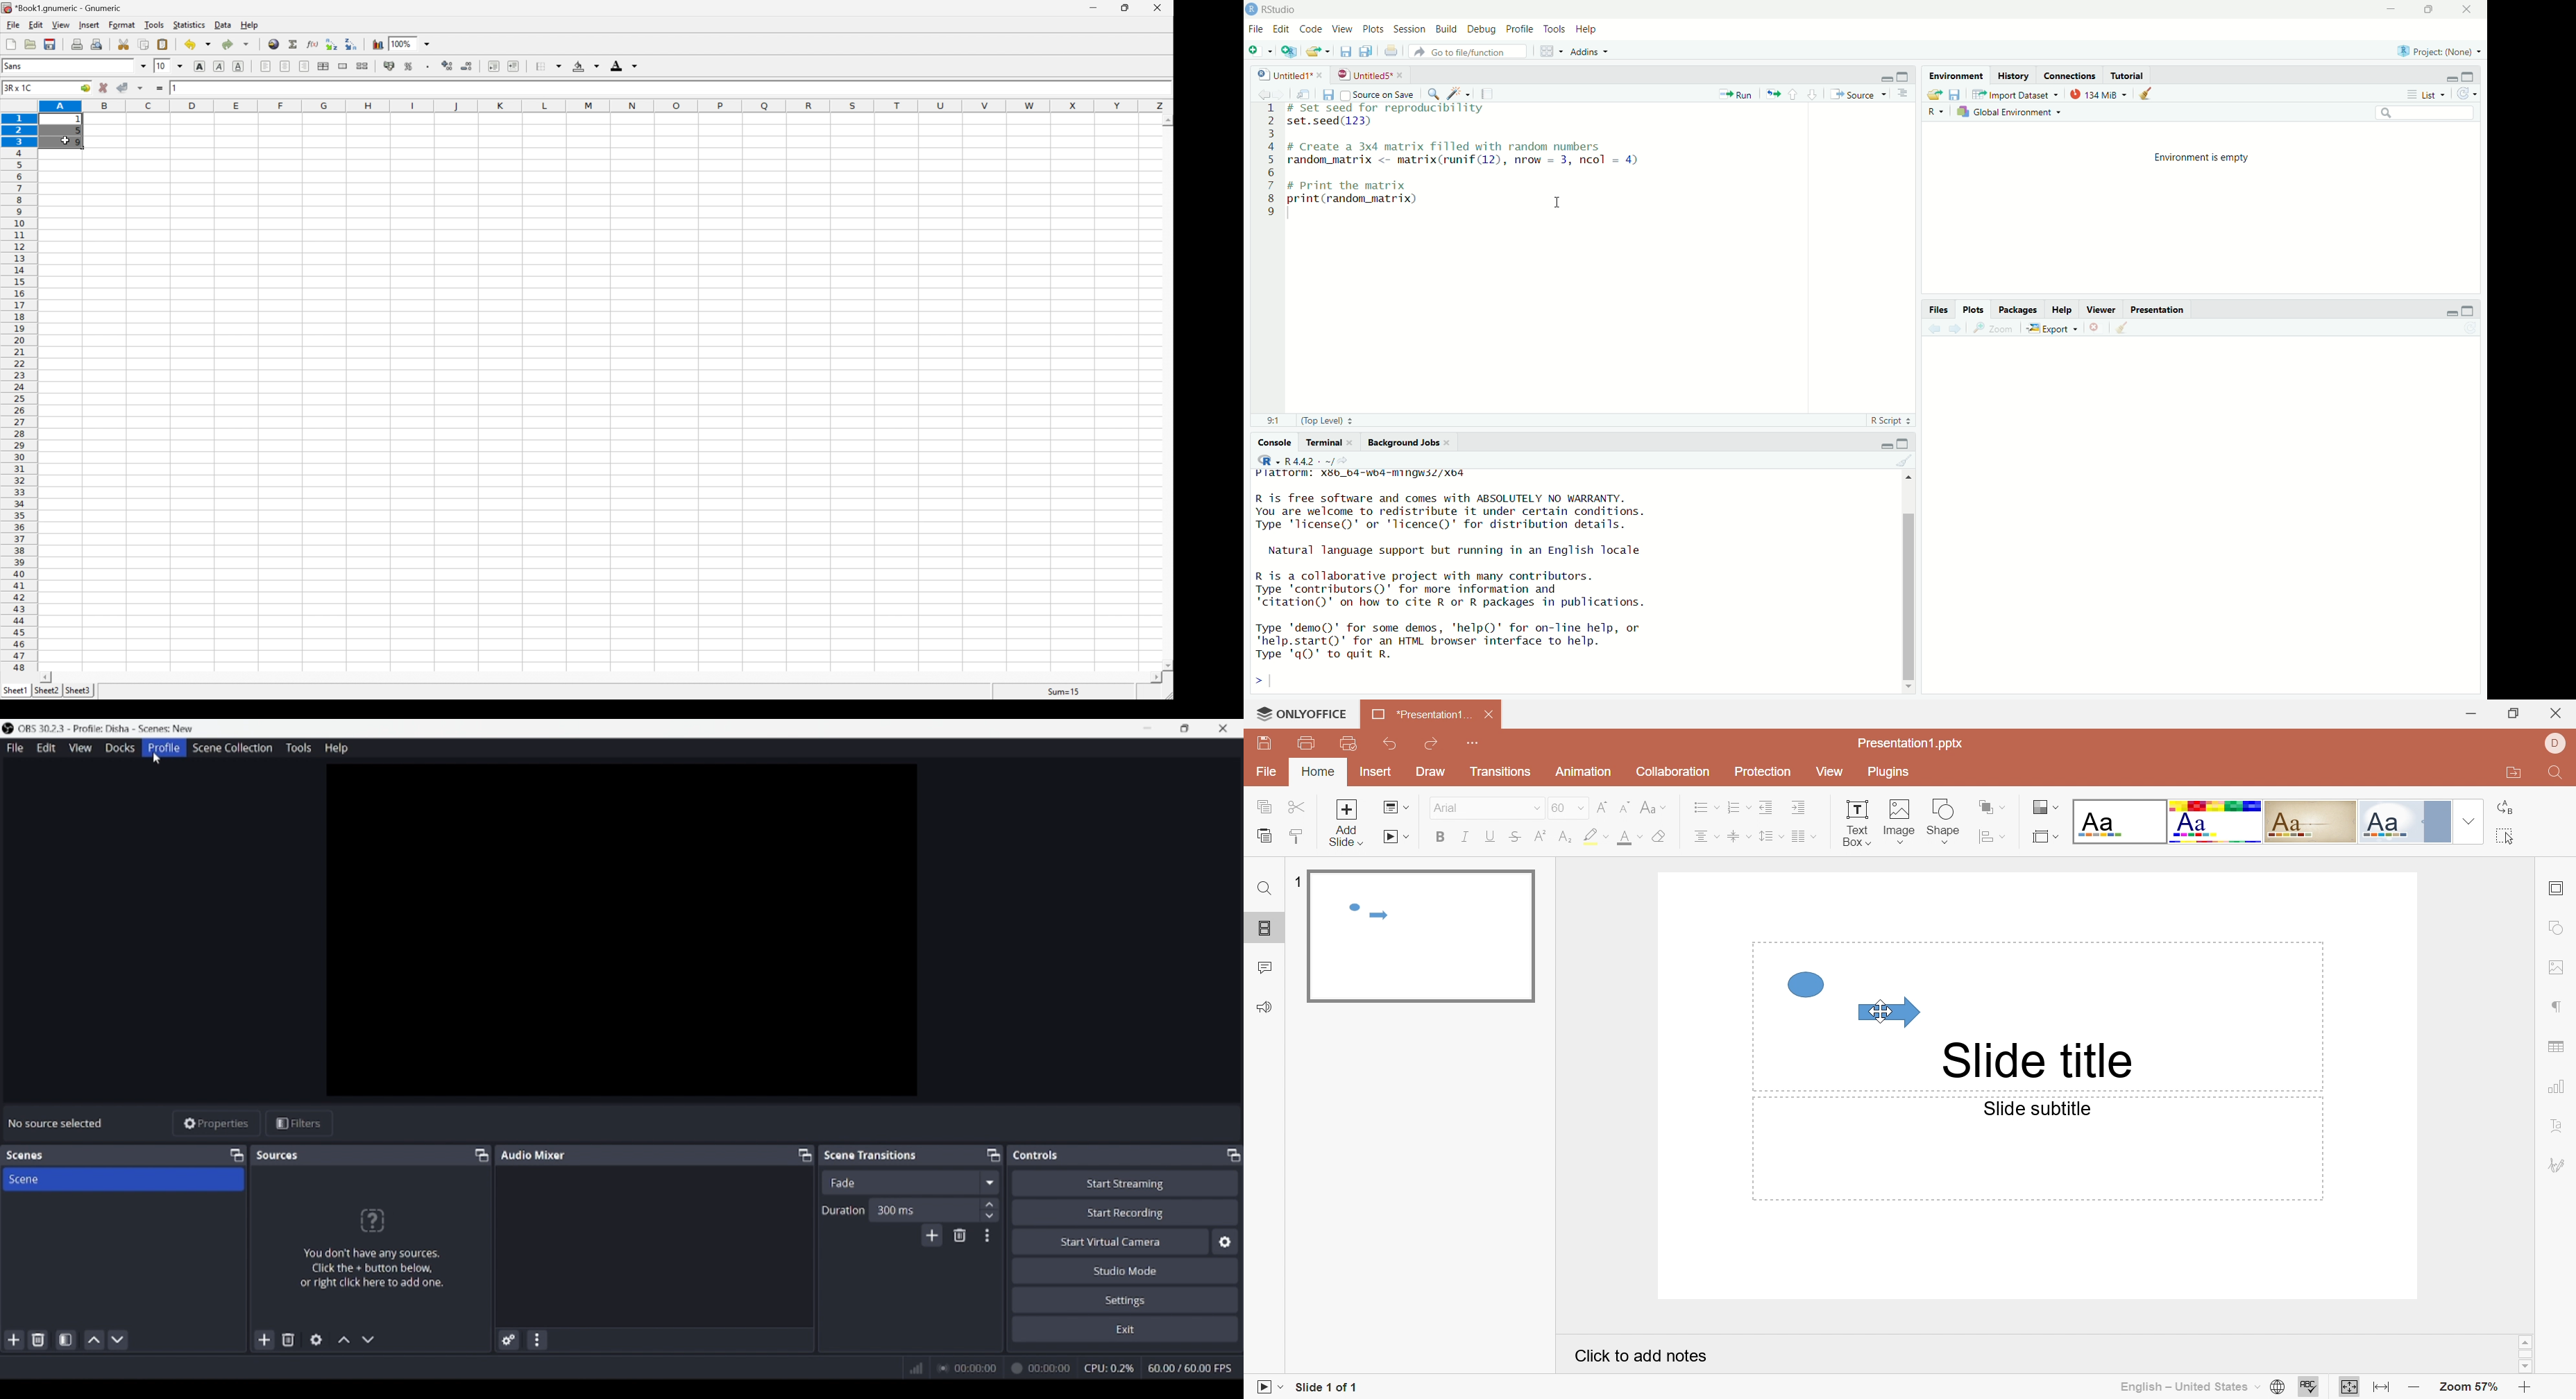 This screenshot has height=1400, width=2576. What do you see at coordinates (1992, 330) in the screenshot?
I see `zoom` at bounding box center [1992, 330].